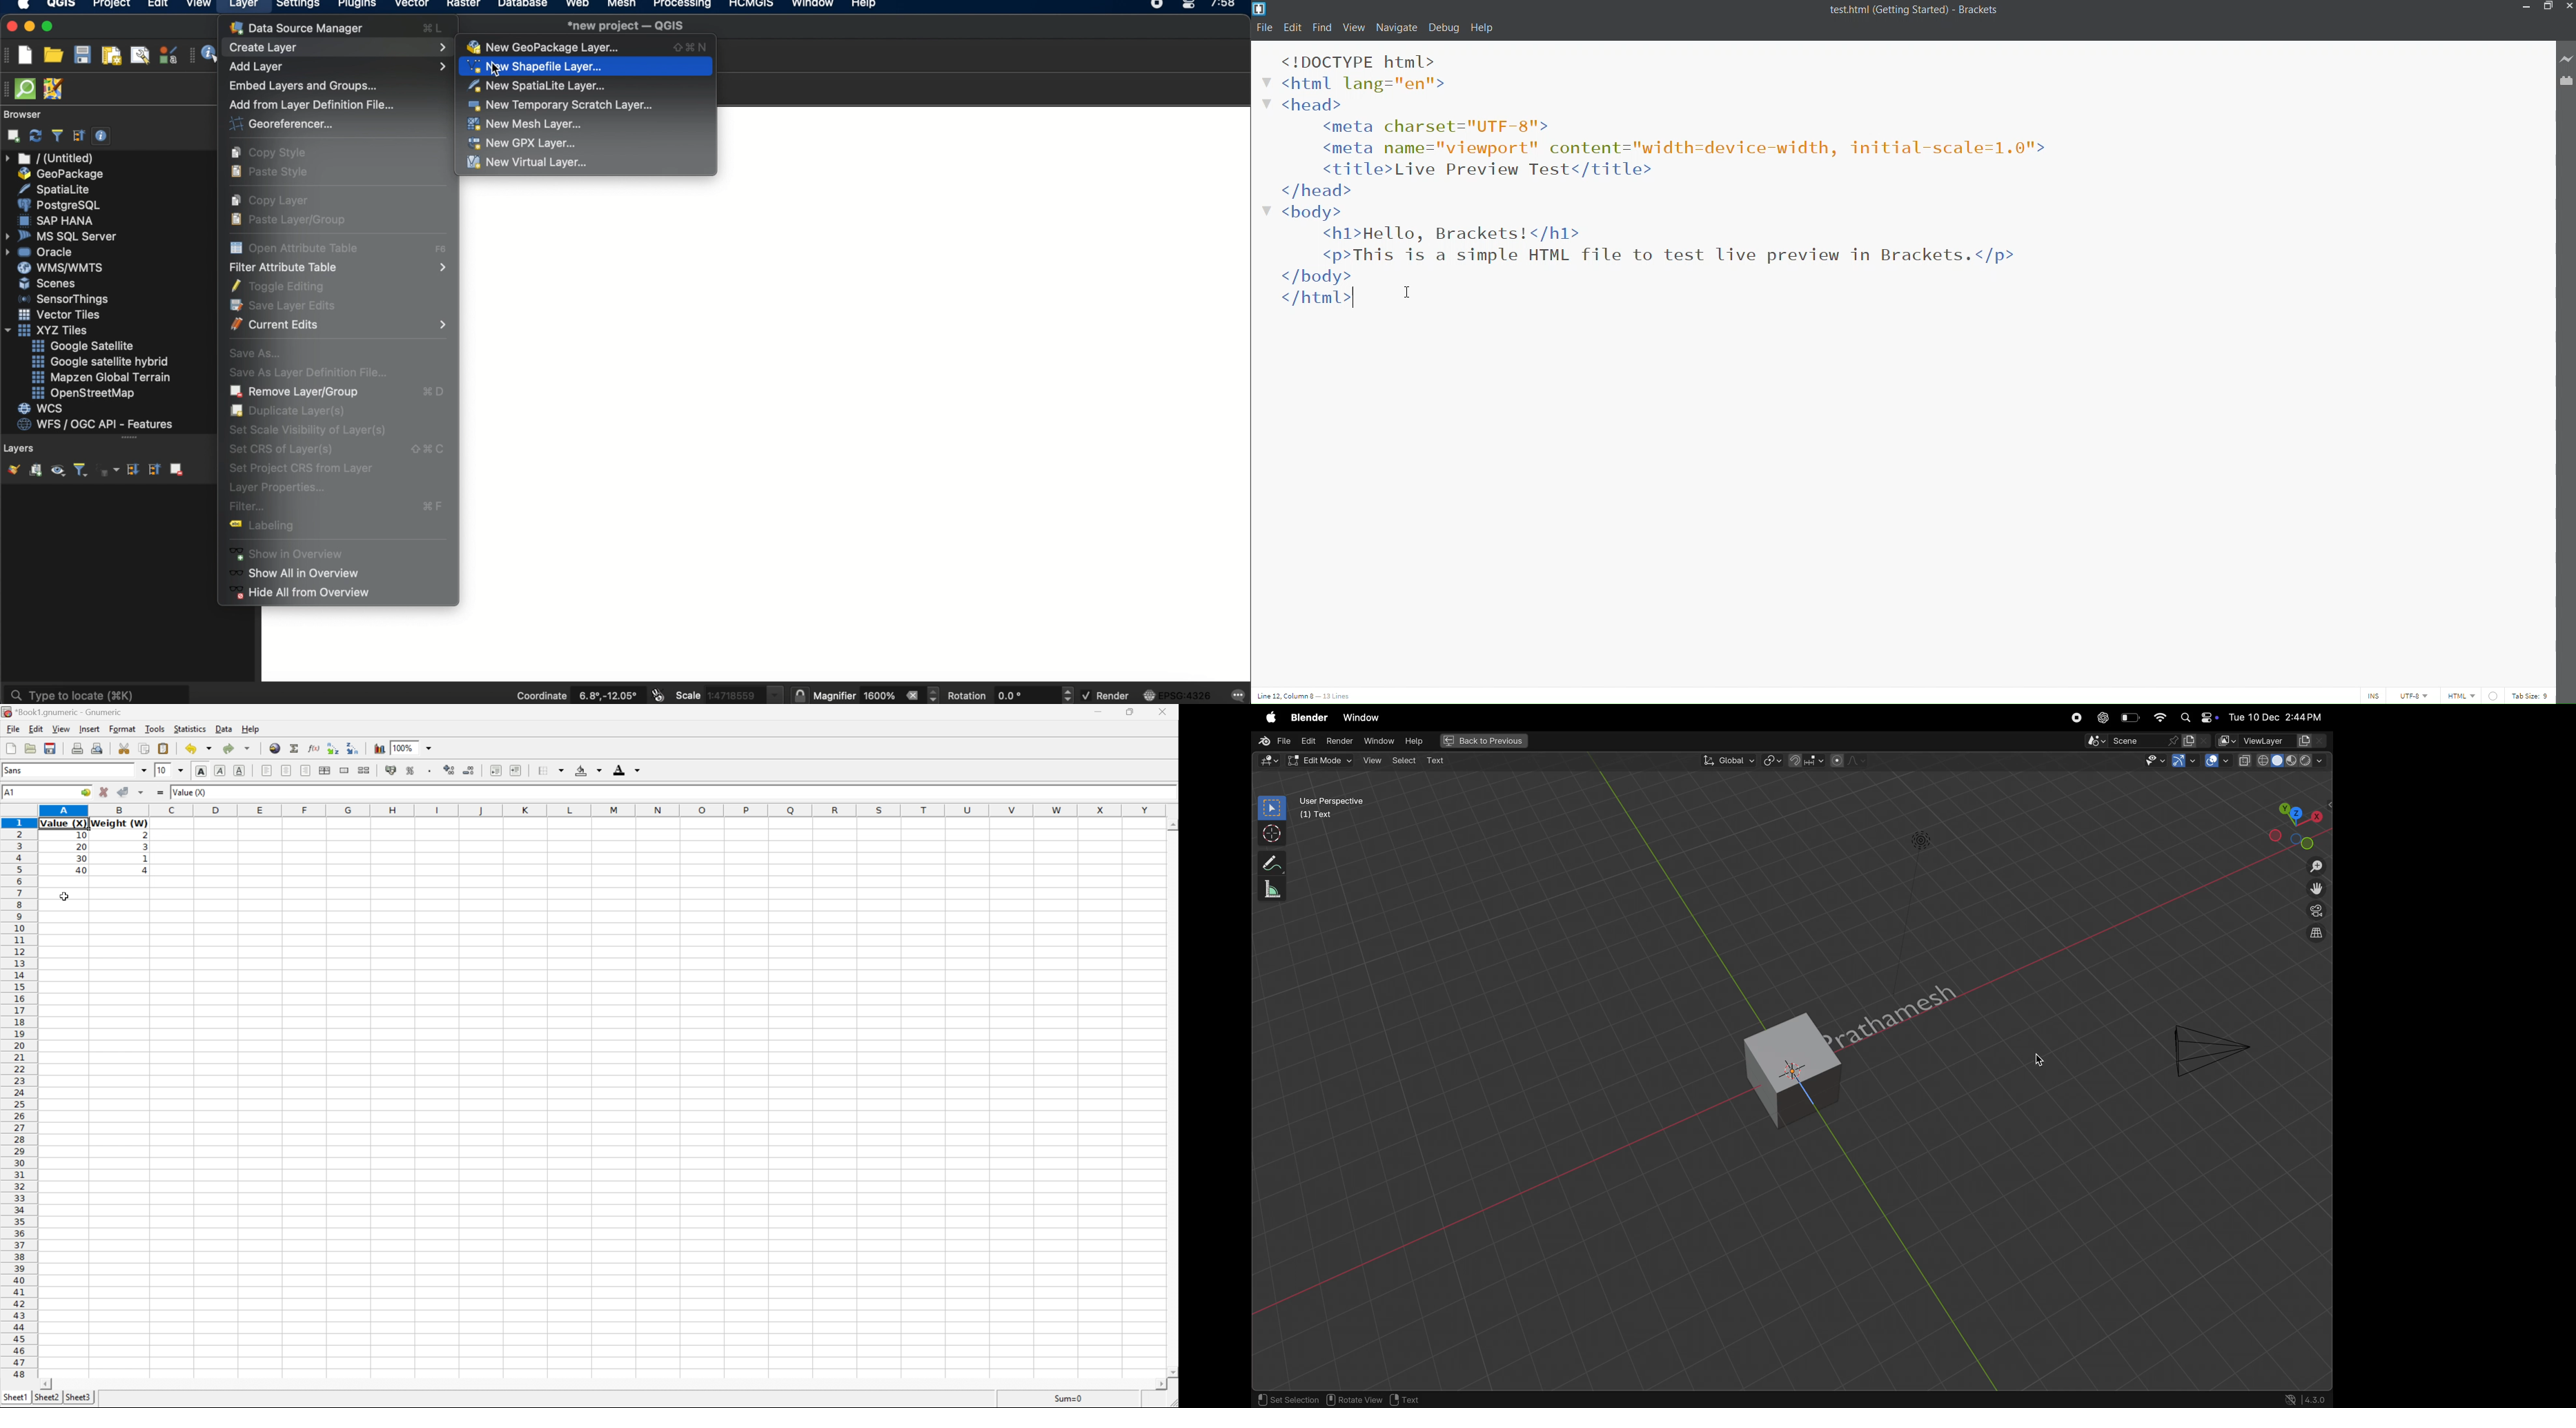 This screenshot has height=1428, width=2576. I want to click on view, so click(1373, 760).